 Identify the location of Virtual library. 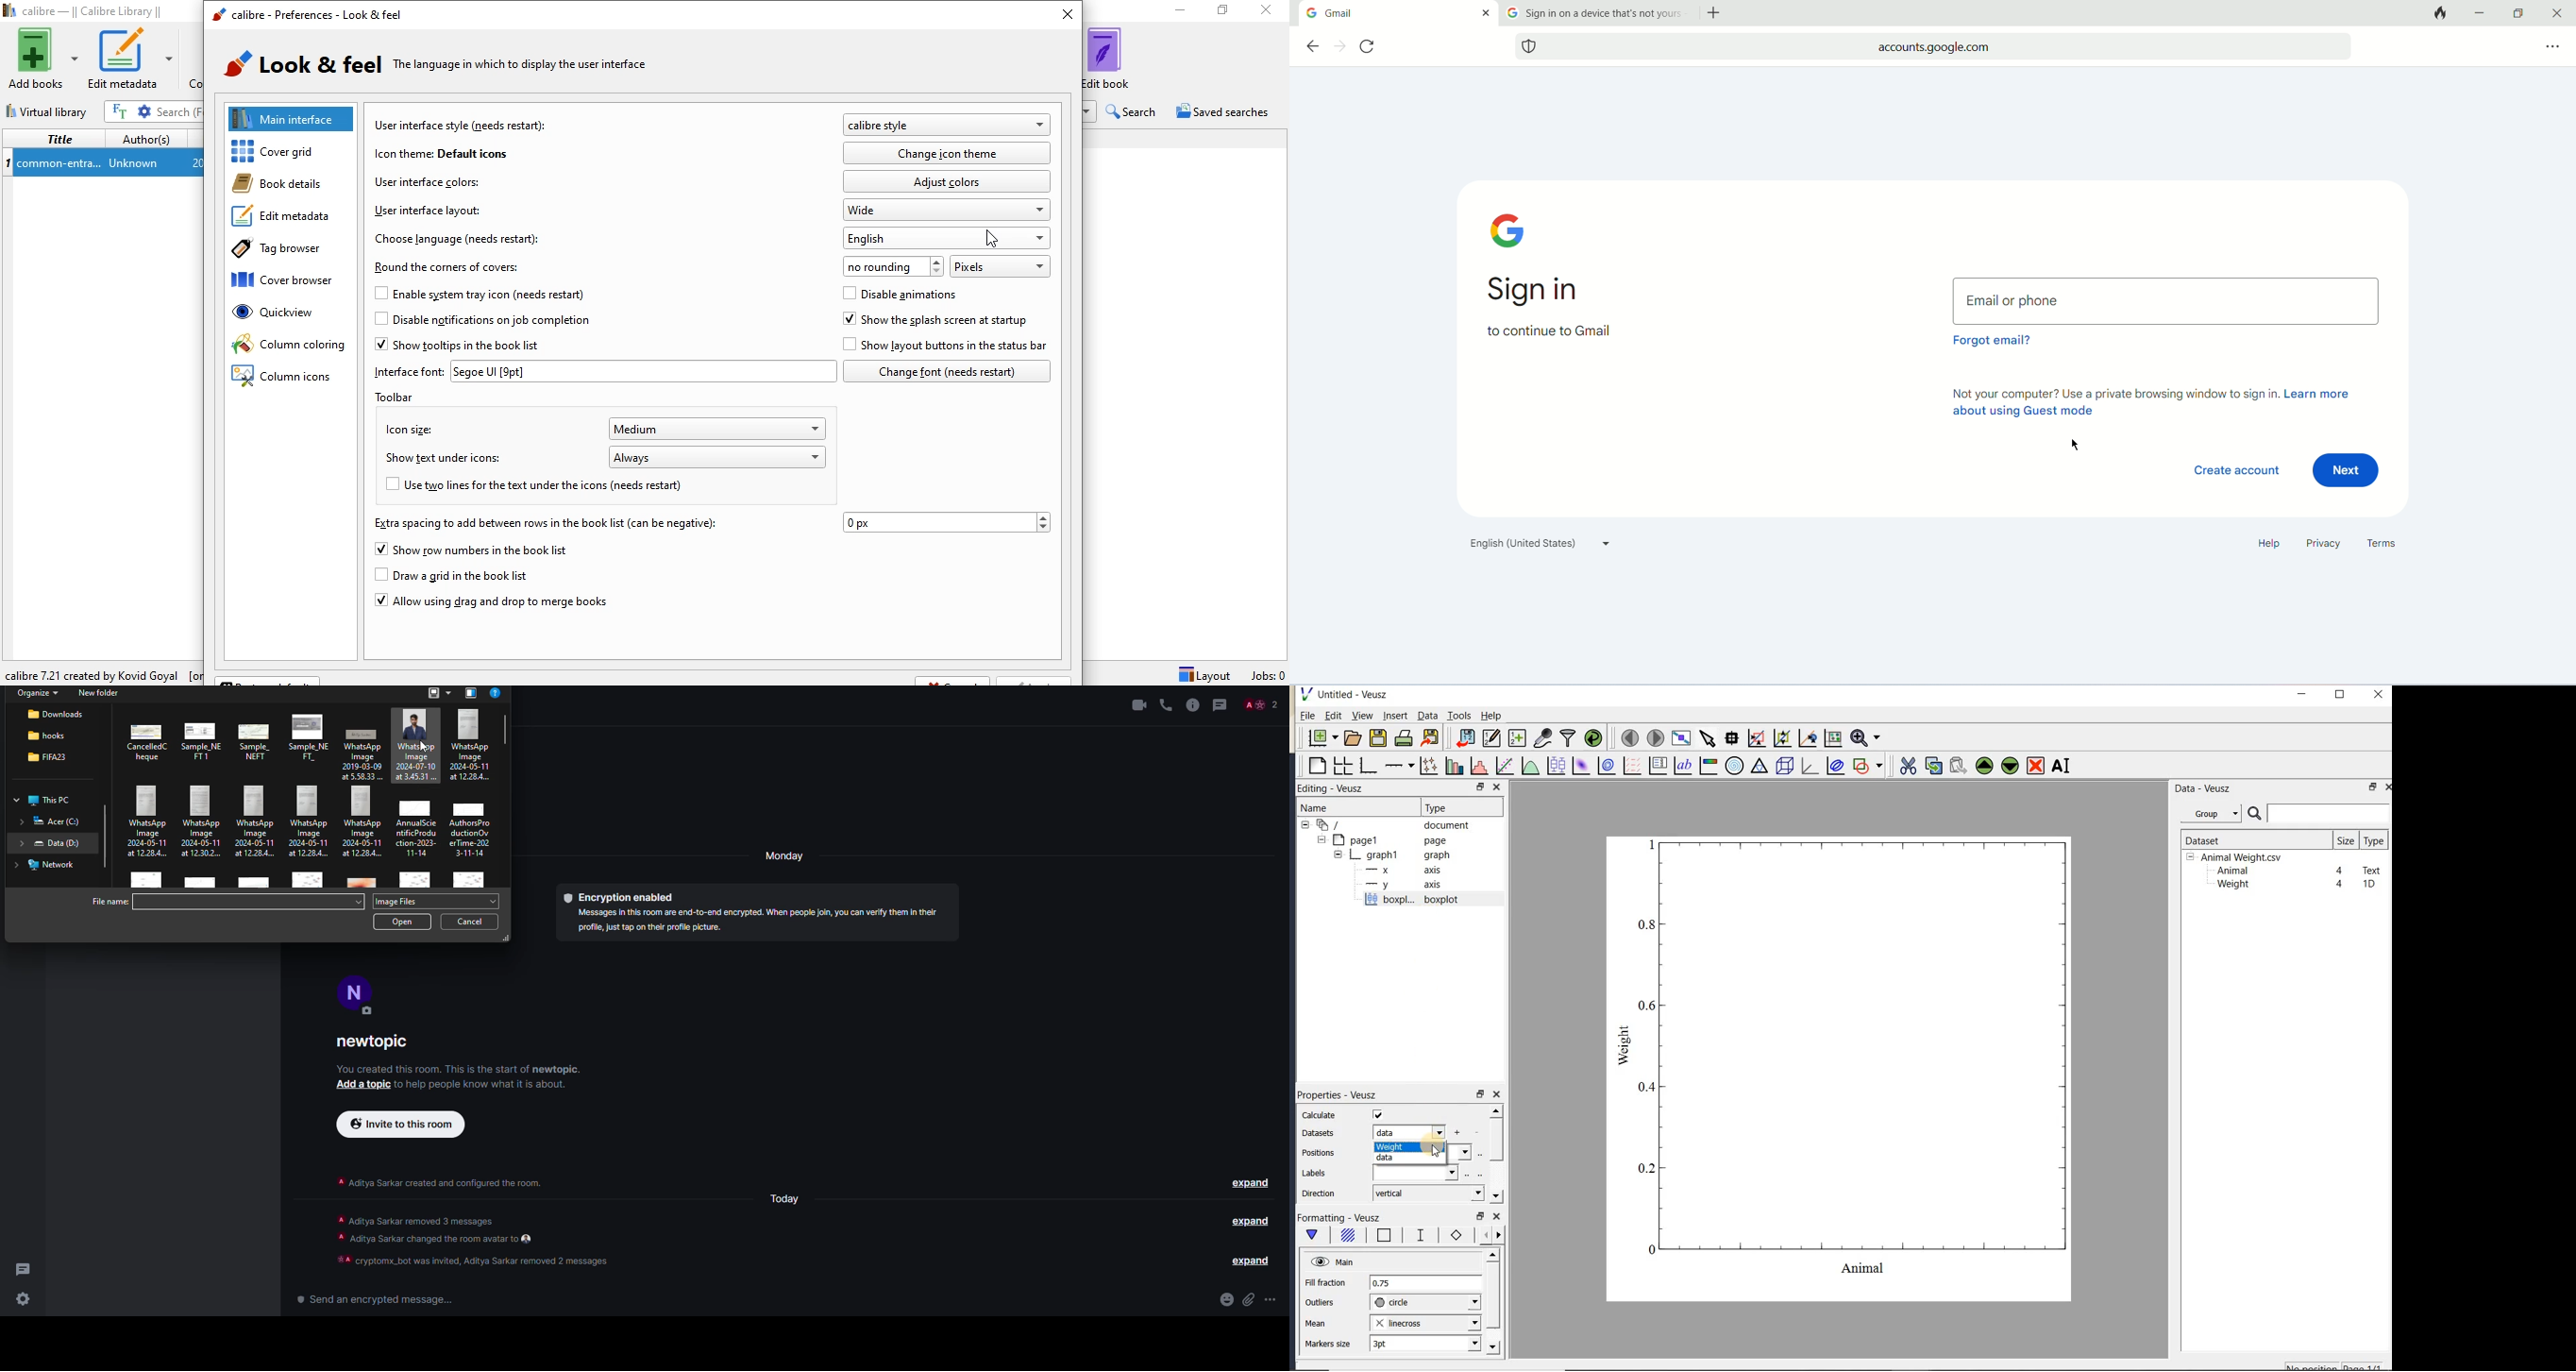
(49, 109).